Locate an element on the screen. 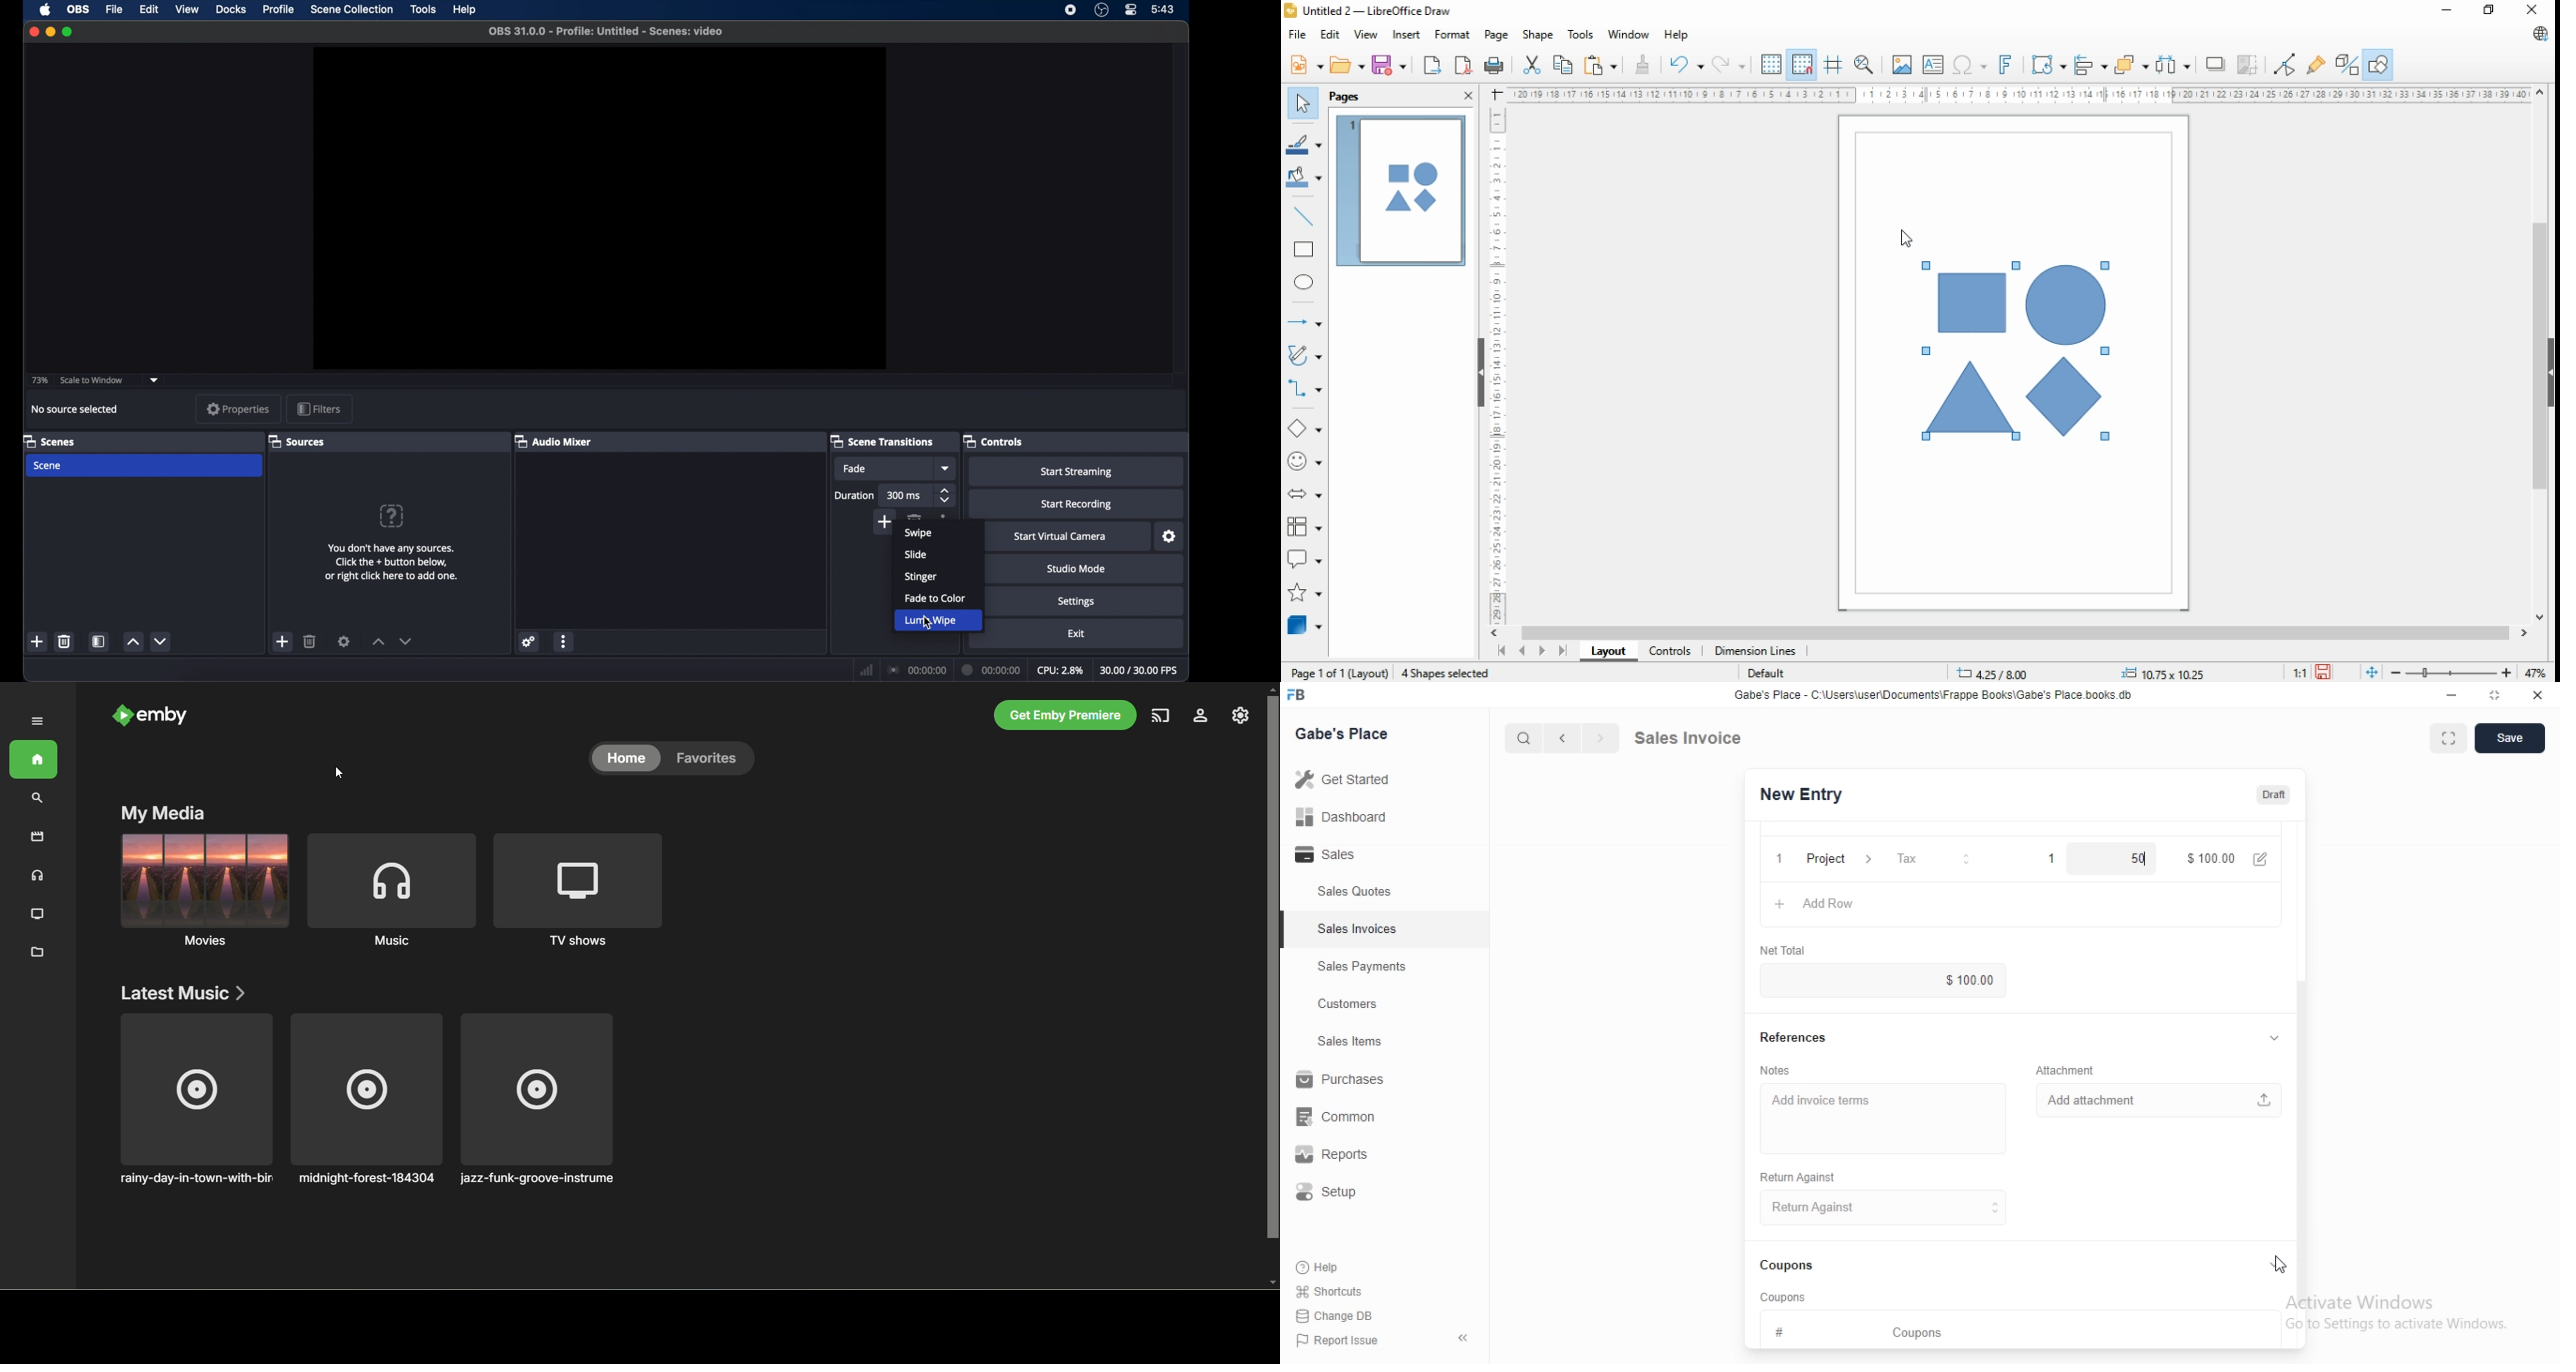 The image size is (2576, 1372). maximize is located at coordinates (2496, 697).